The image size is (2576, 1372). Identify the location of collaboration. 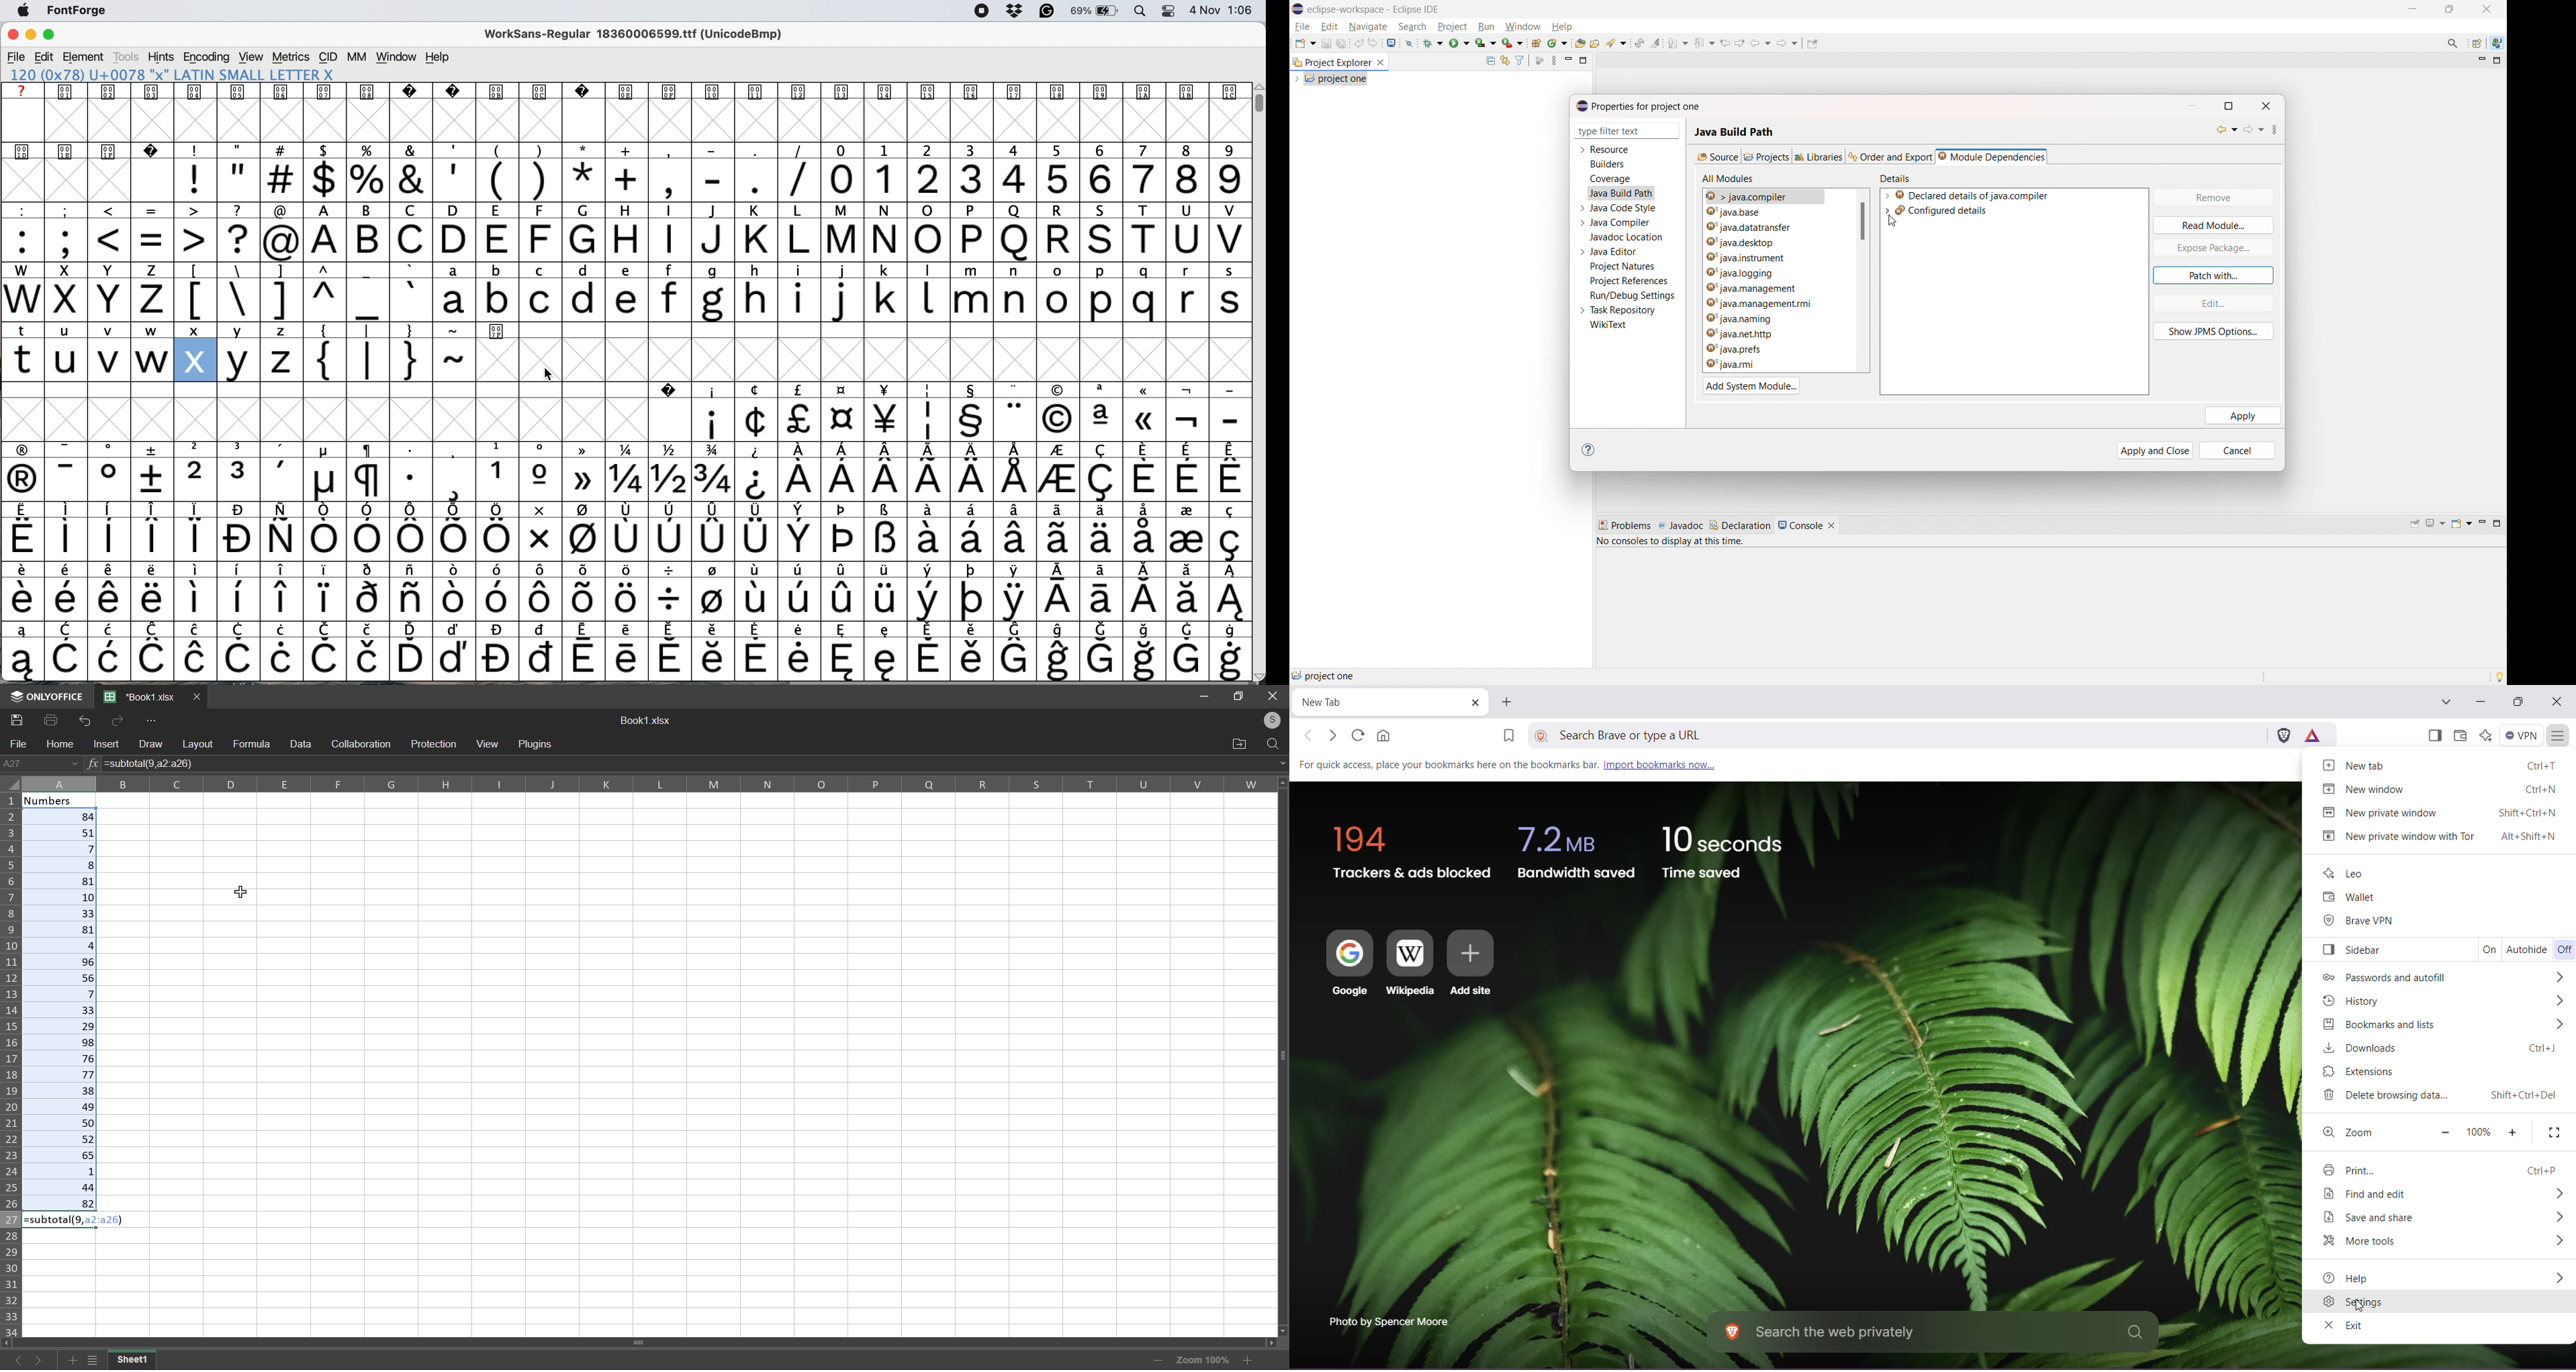
(363, 744).